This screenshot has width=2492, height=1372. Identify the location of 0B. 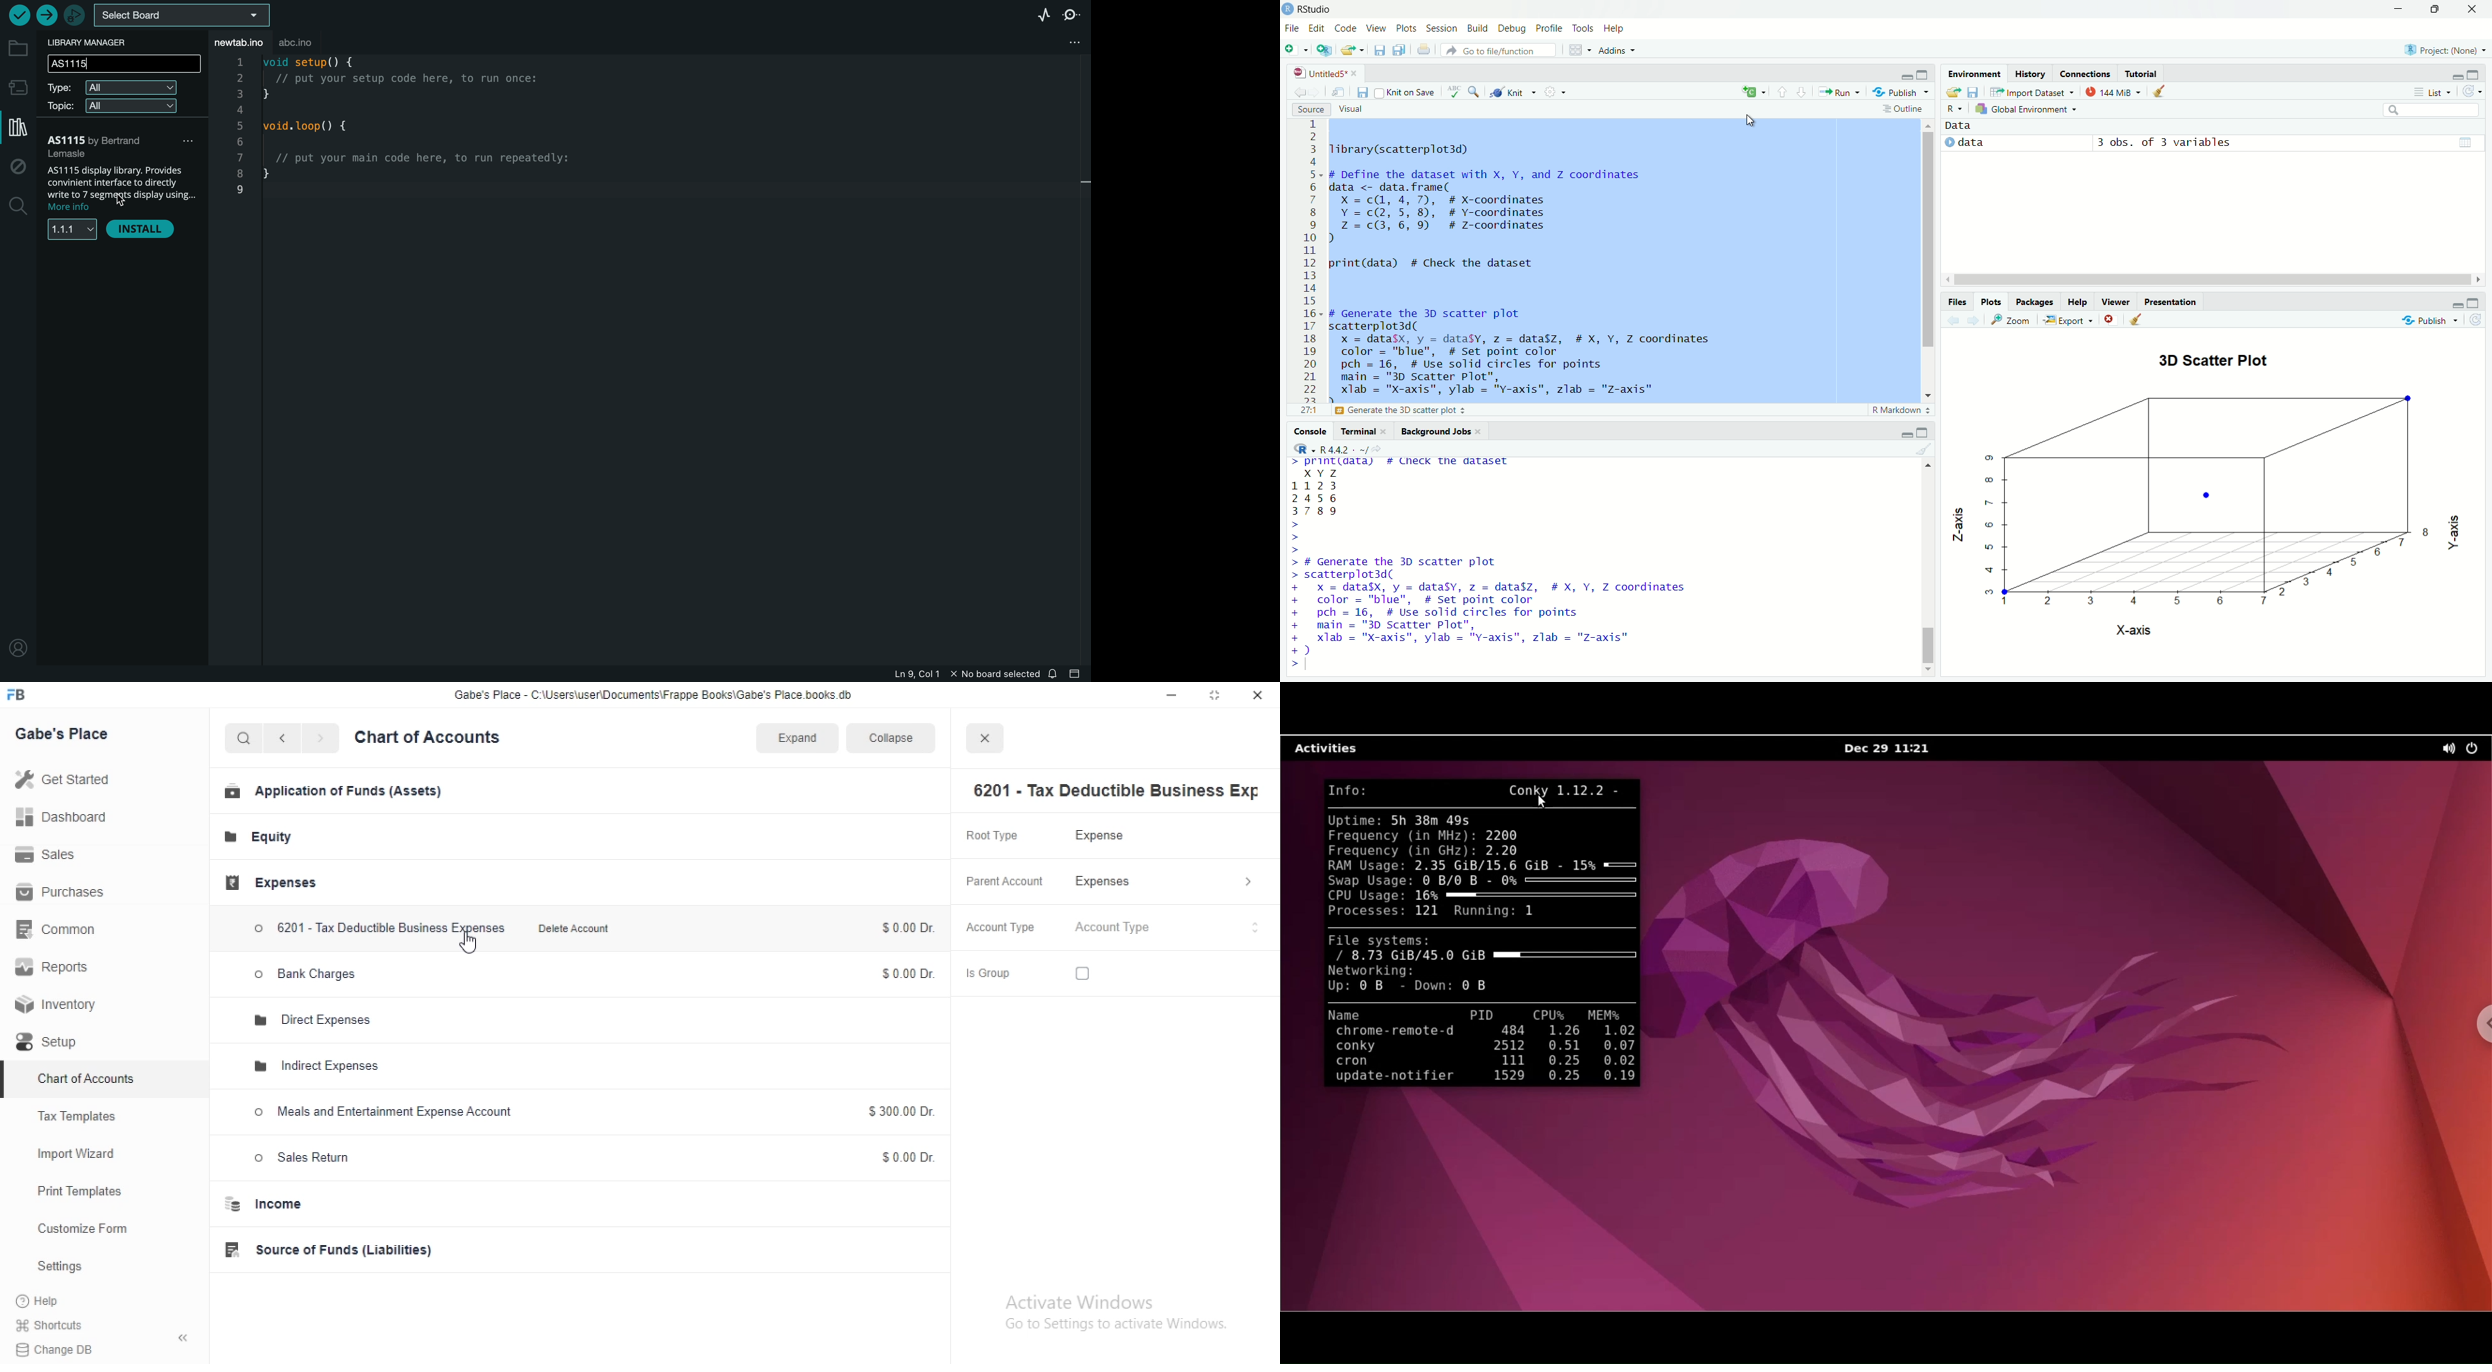
(1377, 988).